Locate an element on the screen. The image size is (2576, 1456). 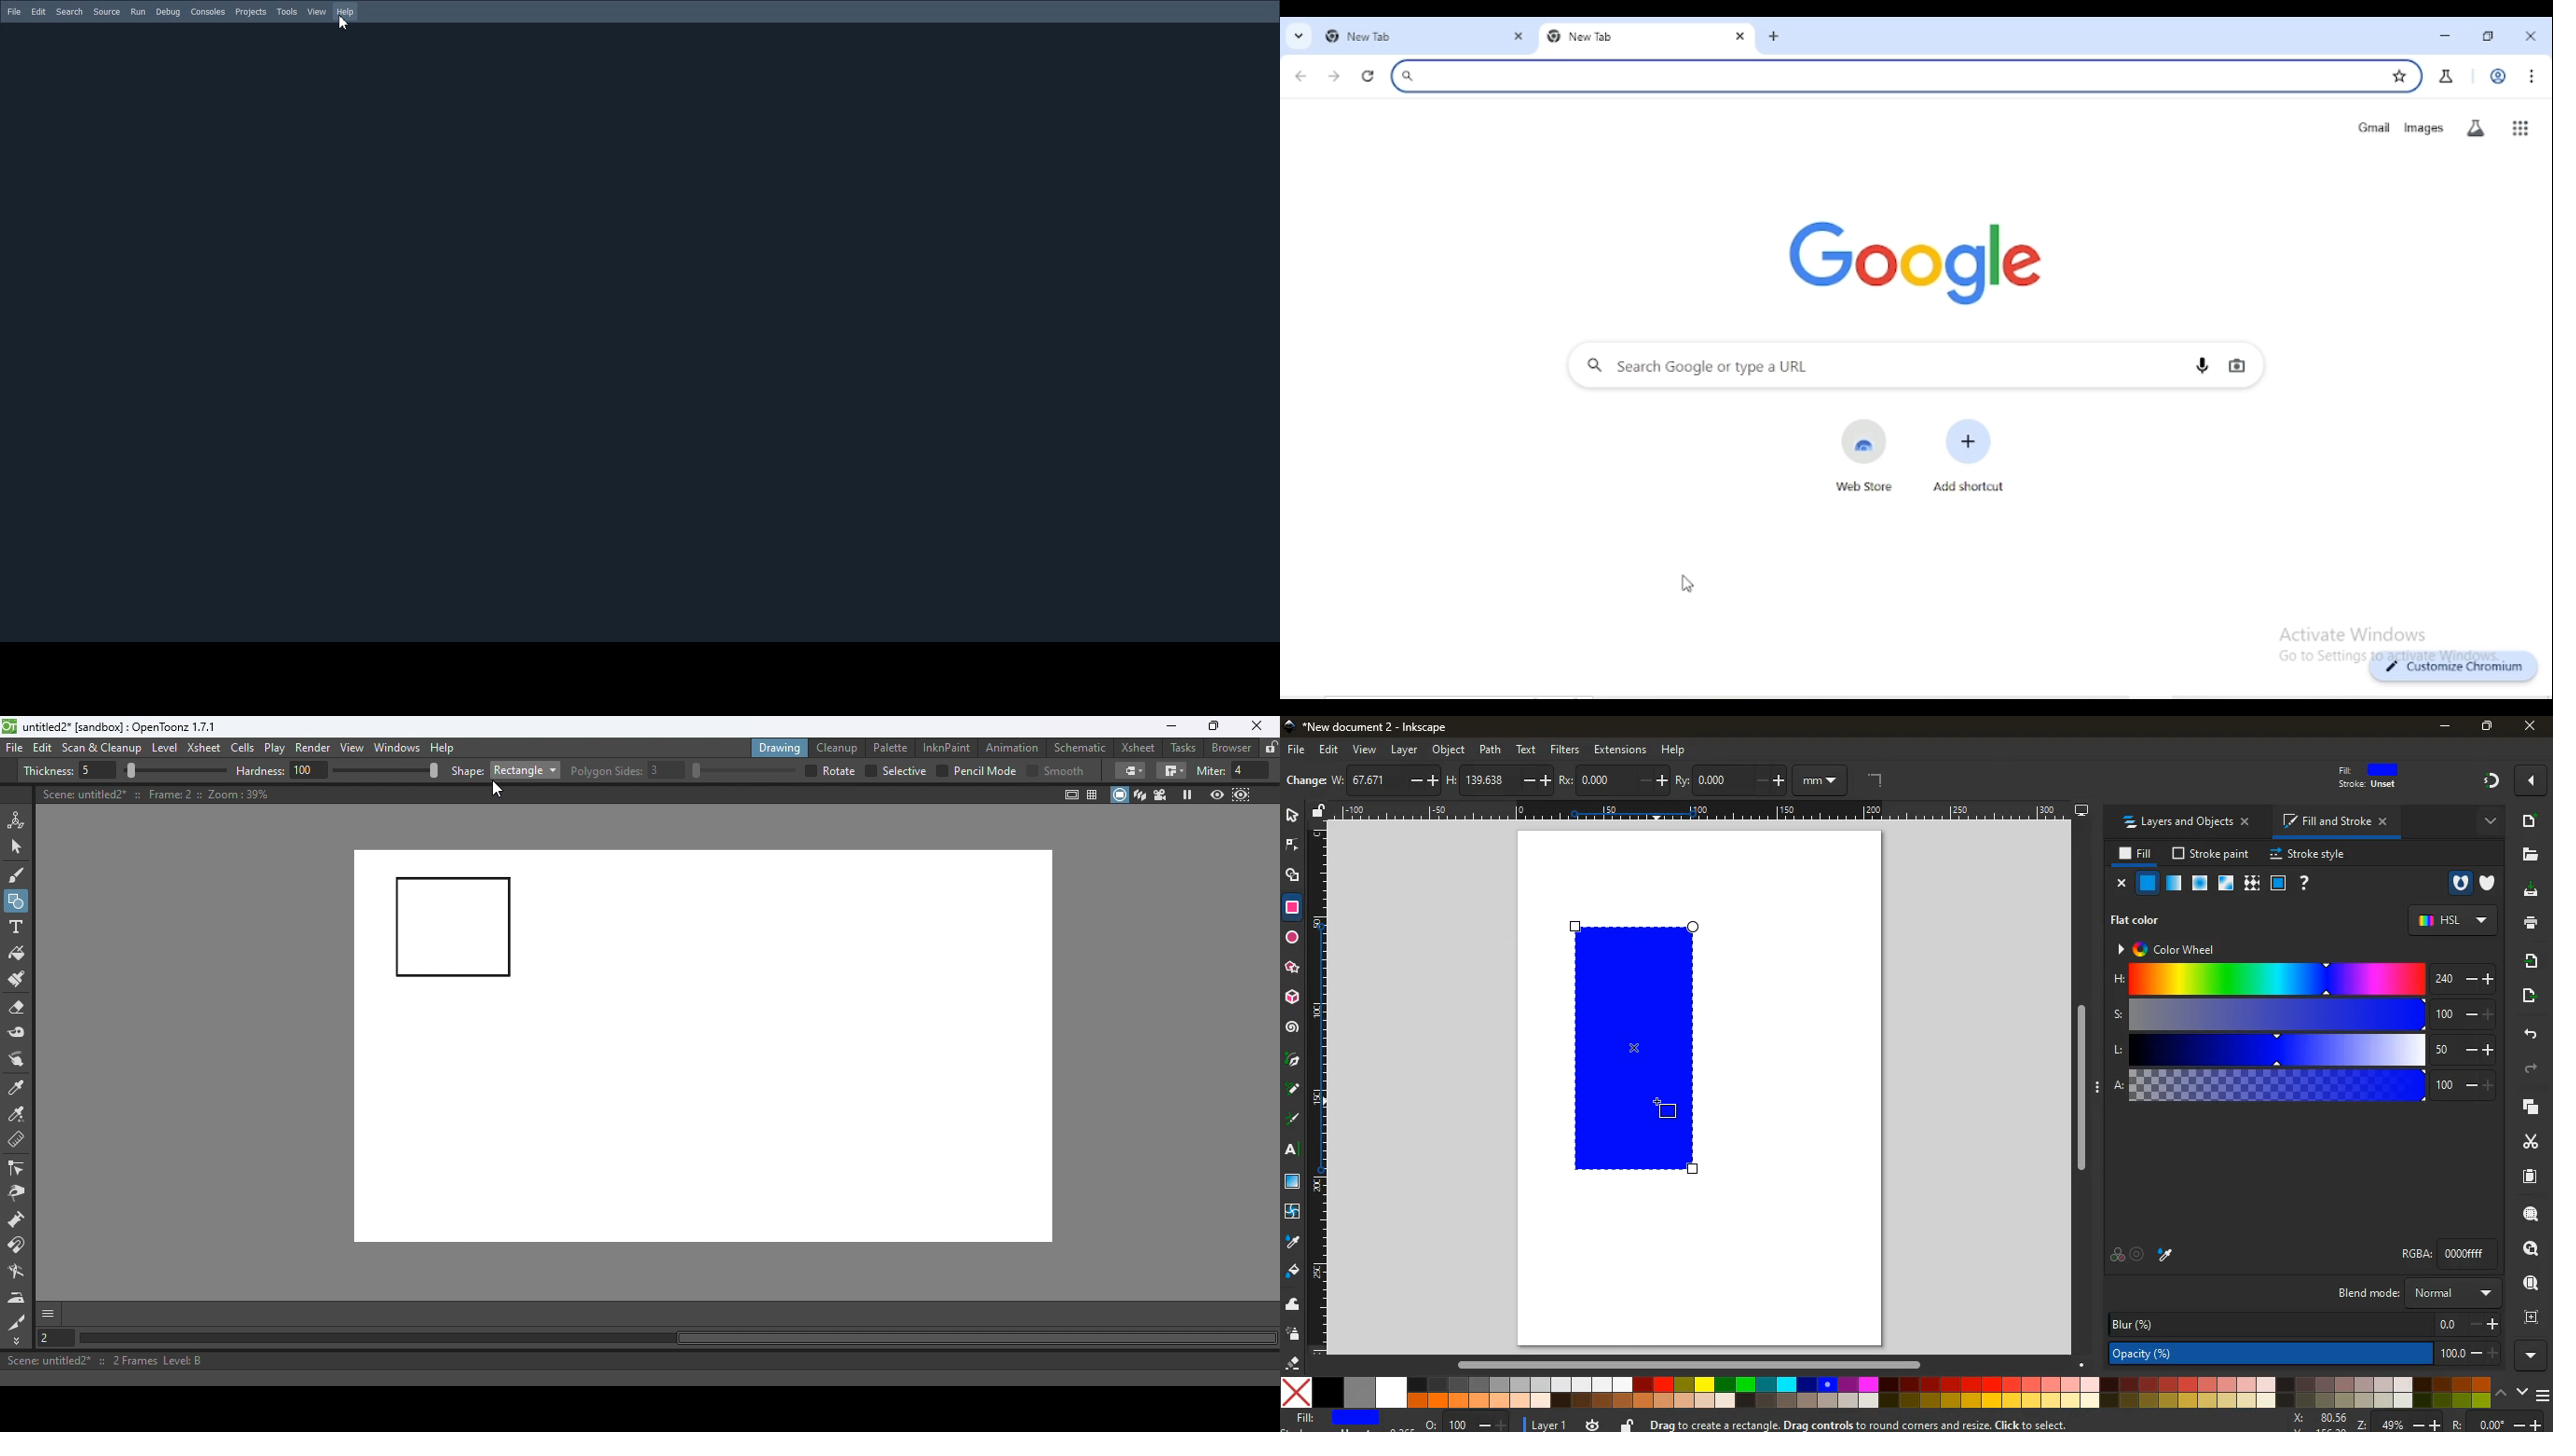
new tab is located at coordinates (1627, 39).